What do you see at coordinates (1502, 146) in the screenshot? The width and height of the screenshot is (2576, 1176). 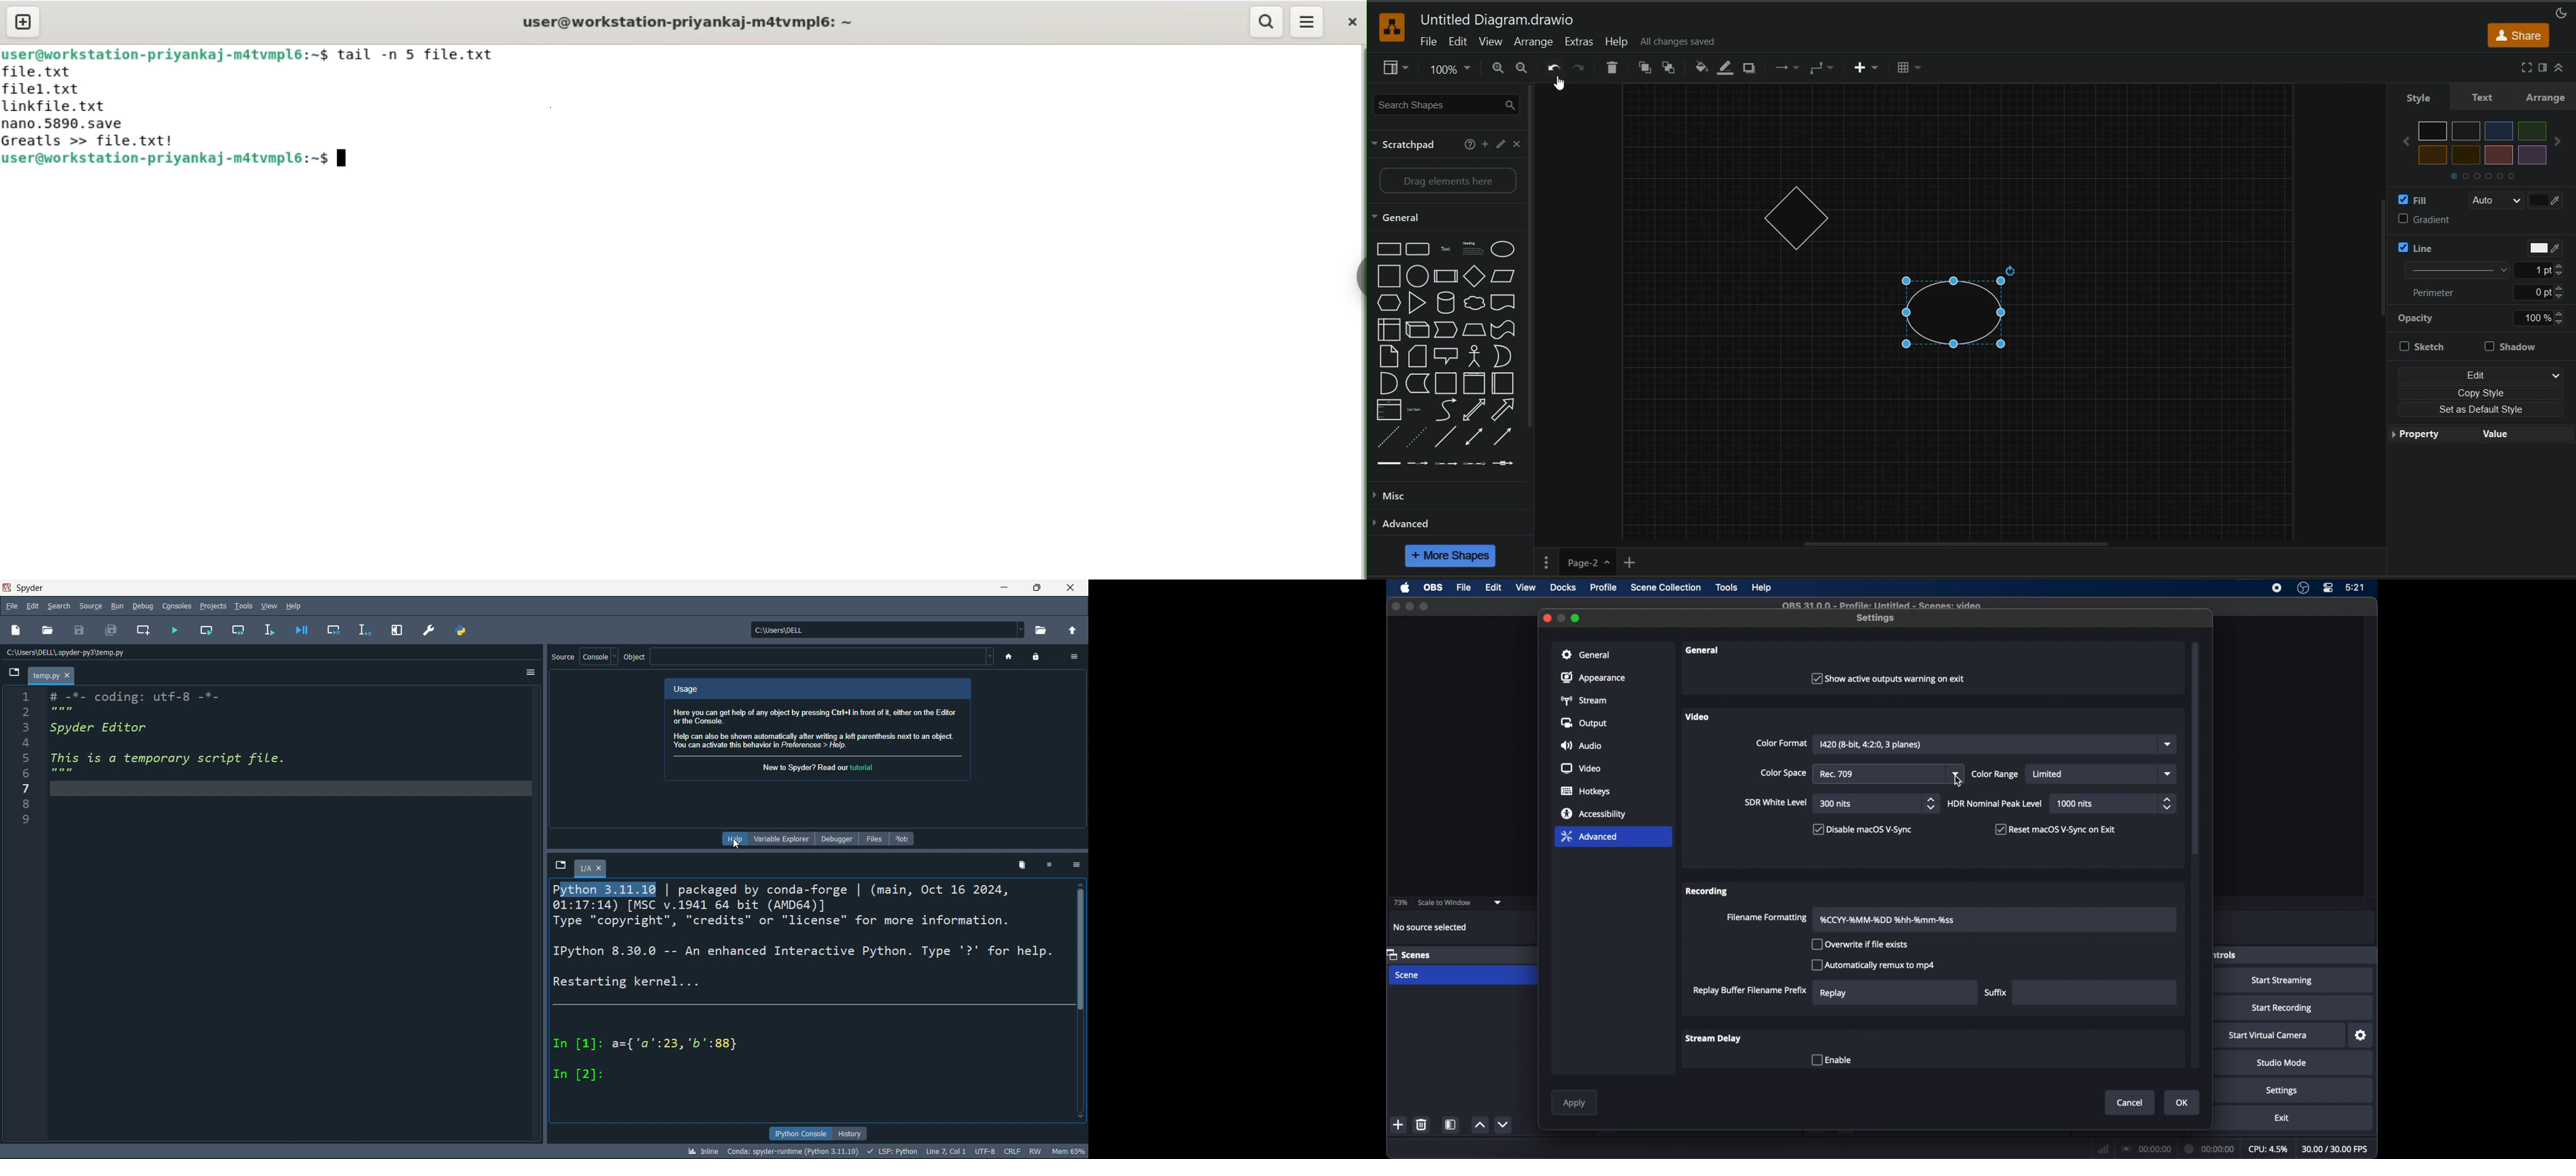 I see `edit` at bounding box center [1502, 146].